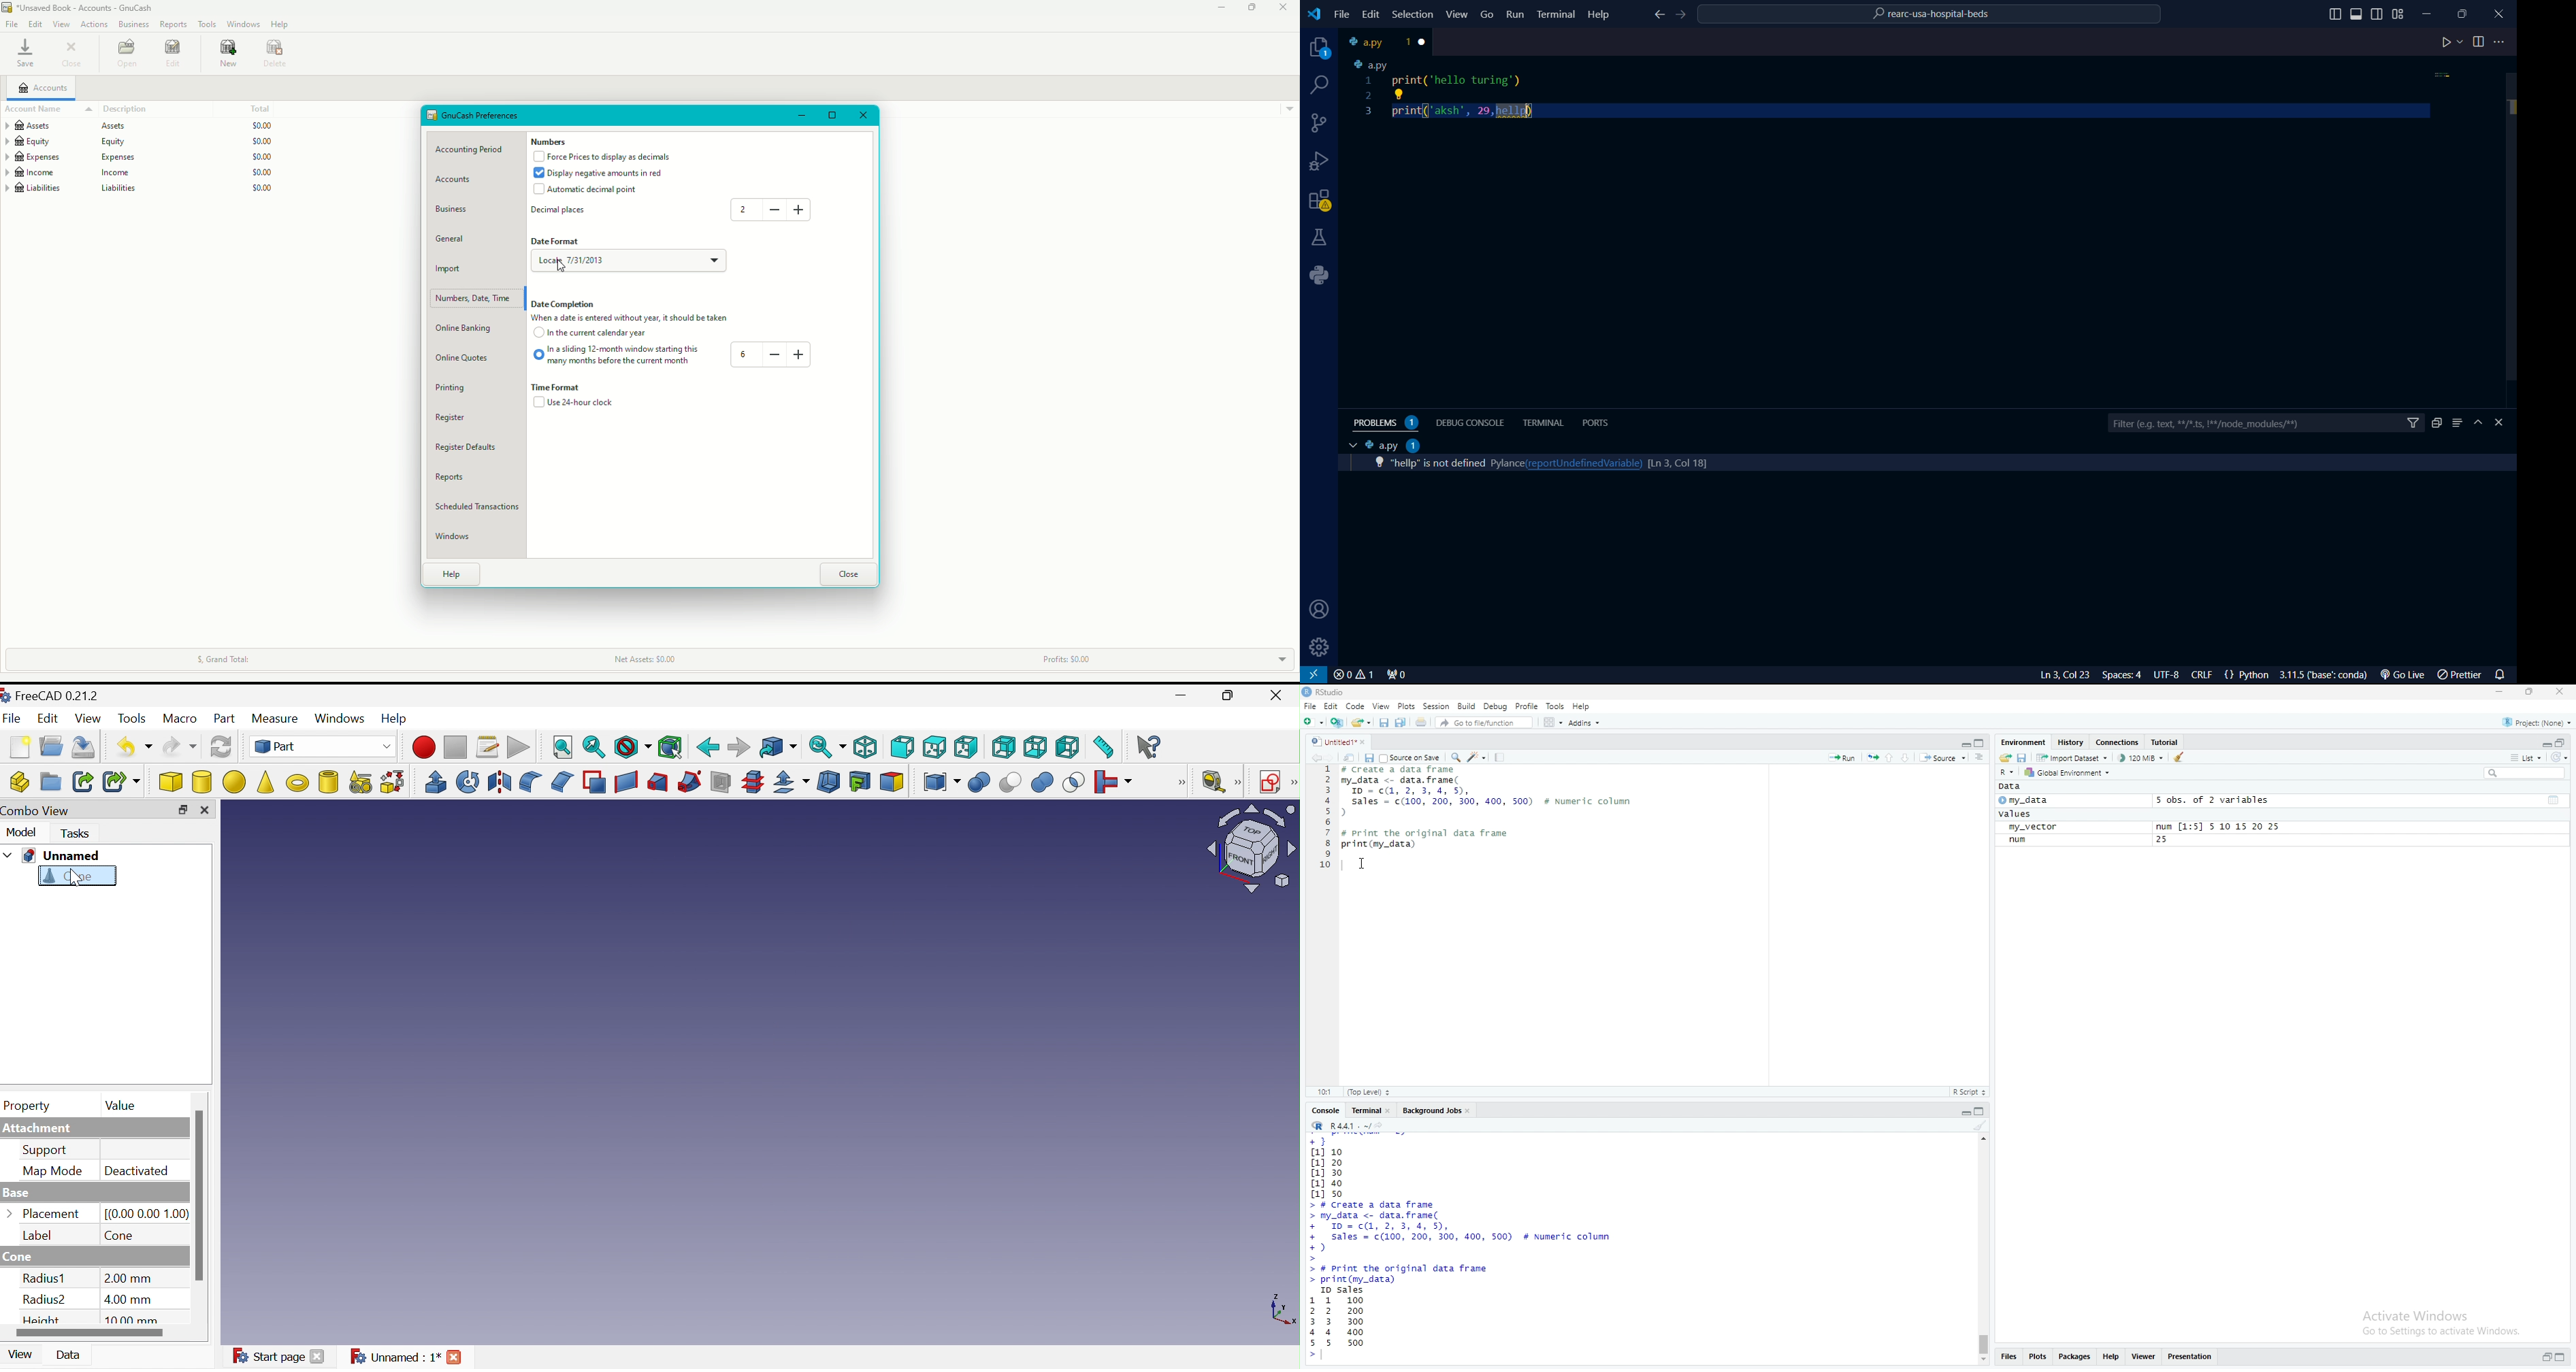 Image resolution: width=2576 pixels, height=1372 pixels. I want to click on clear objects from the workspace, so click(2180, 759).